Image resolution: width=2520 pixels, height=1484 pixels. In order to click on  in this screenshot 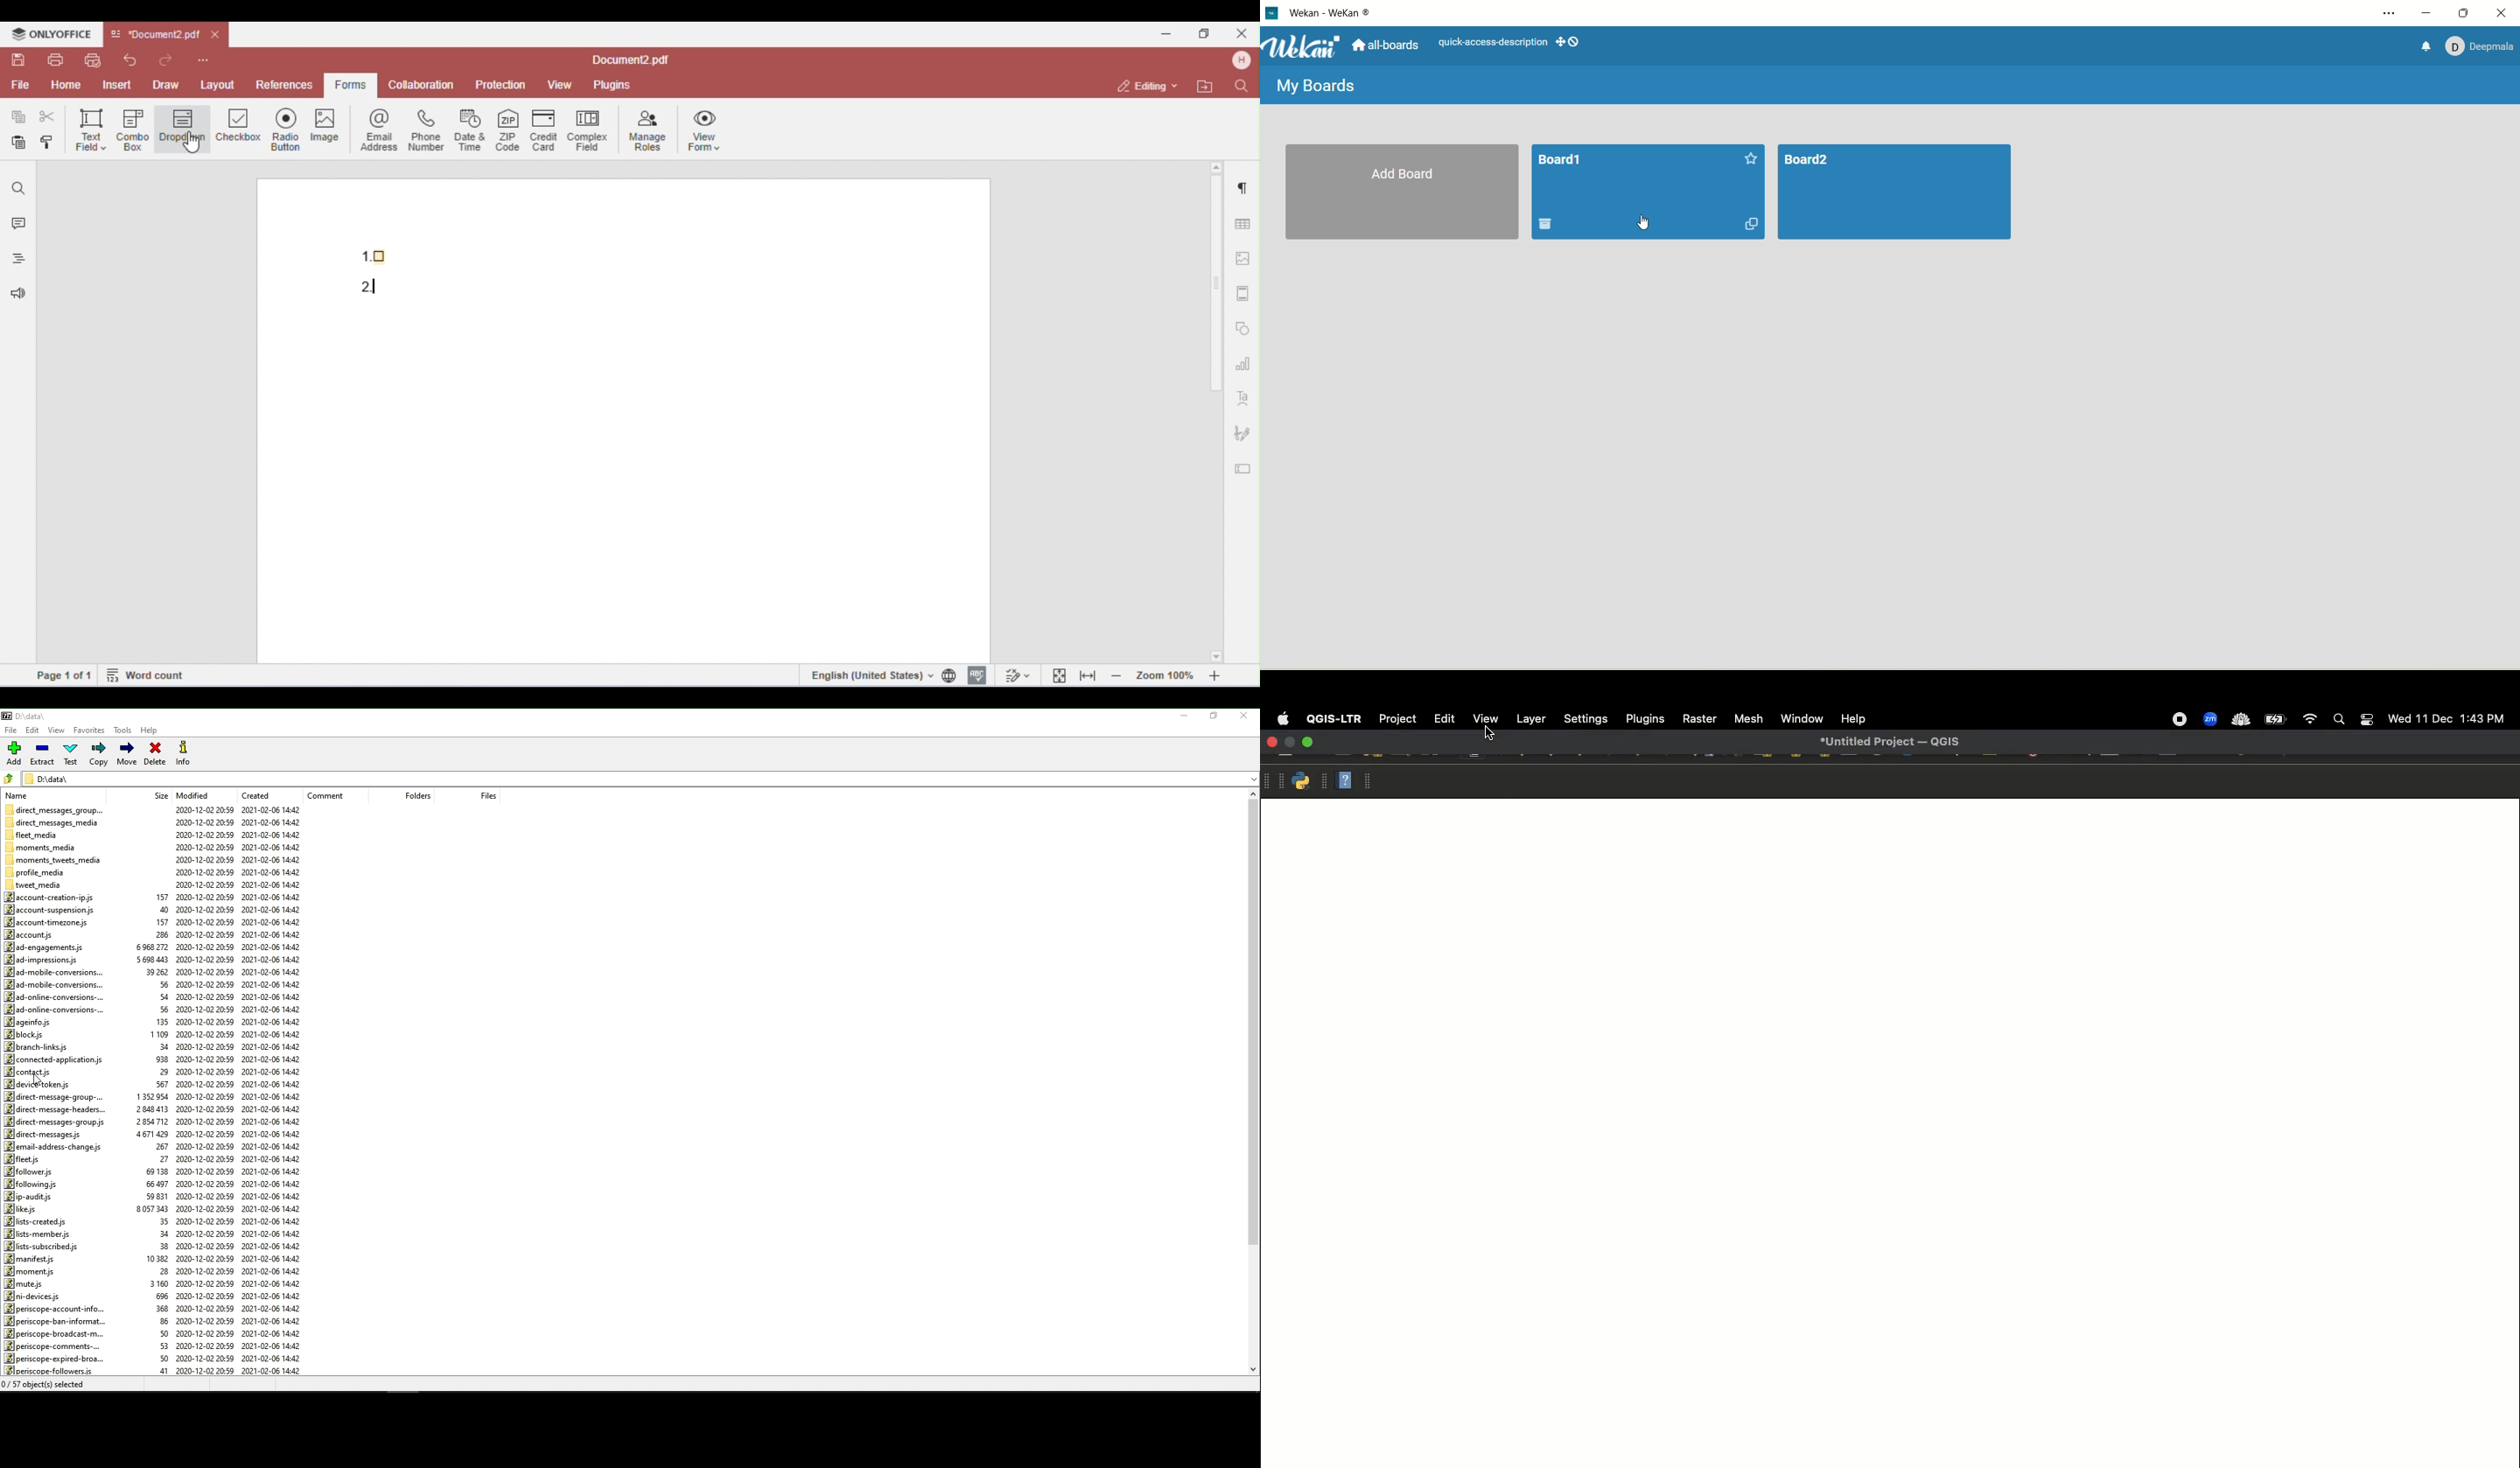, I will do `click(1368, 782)`.